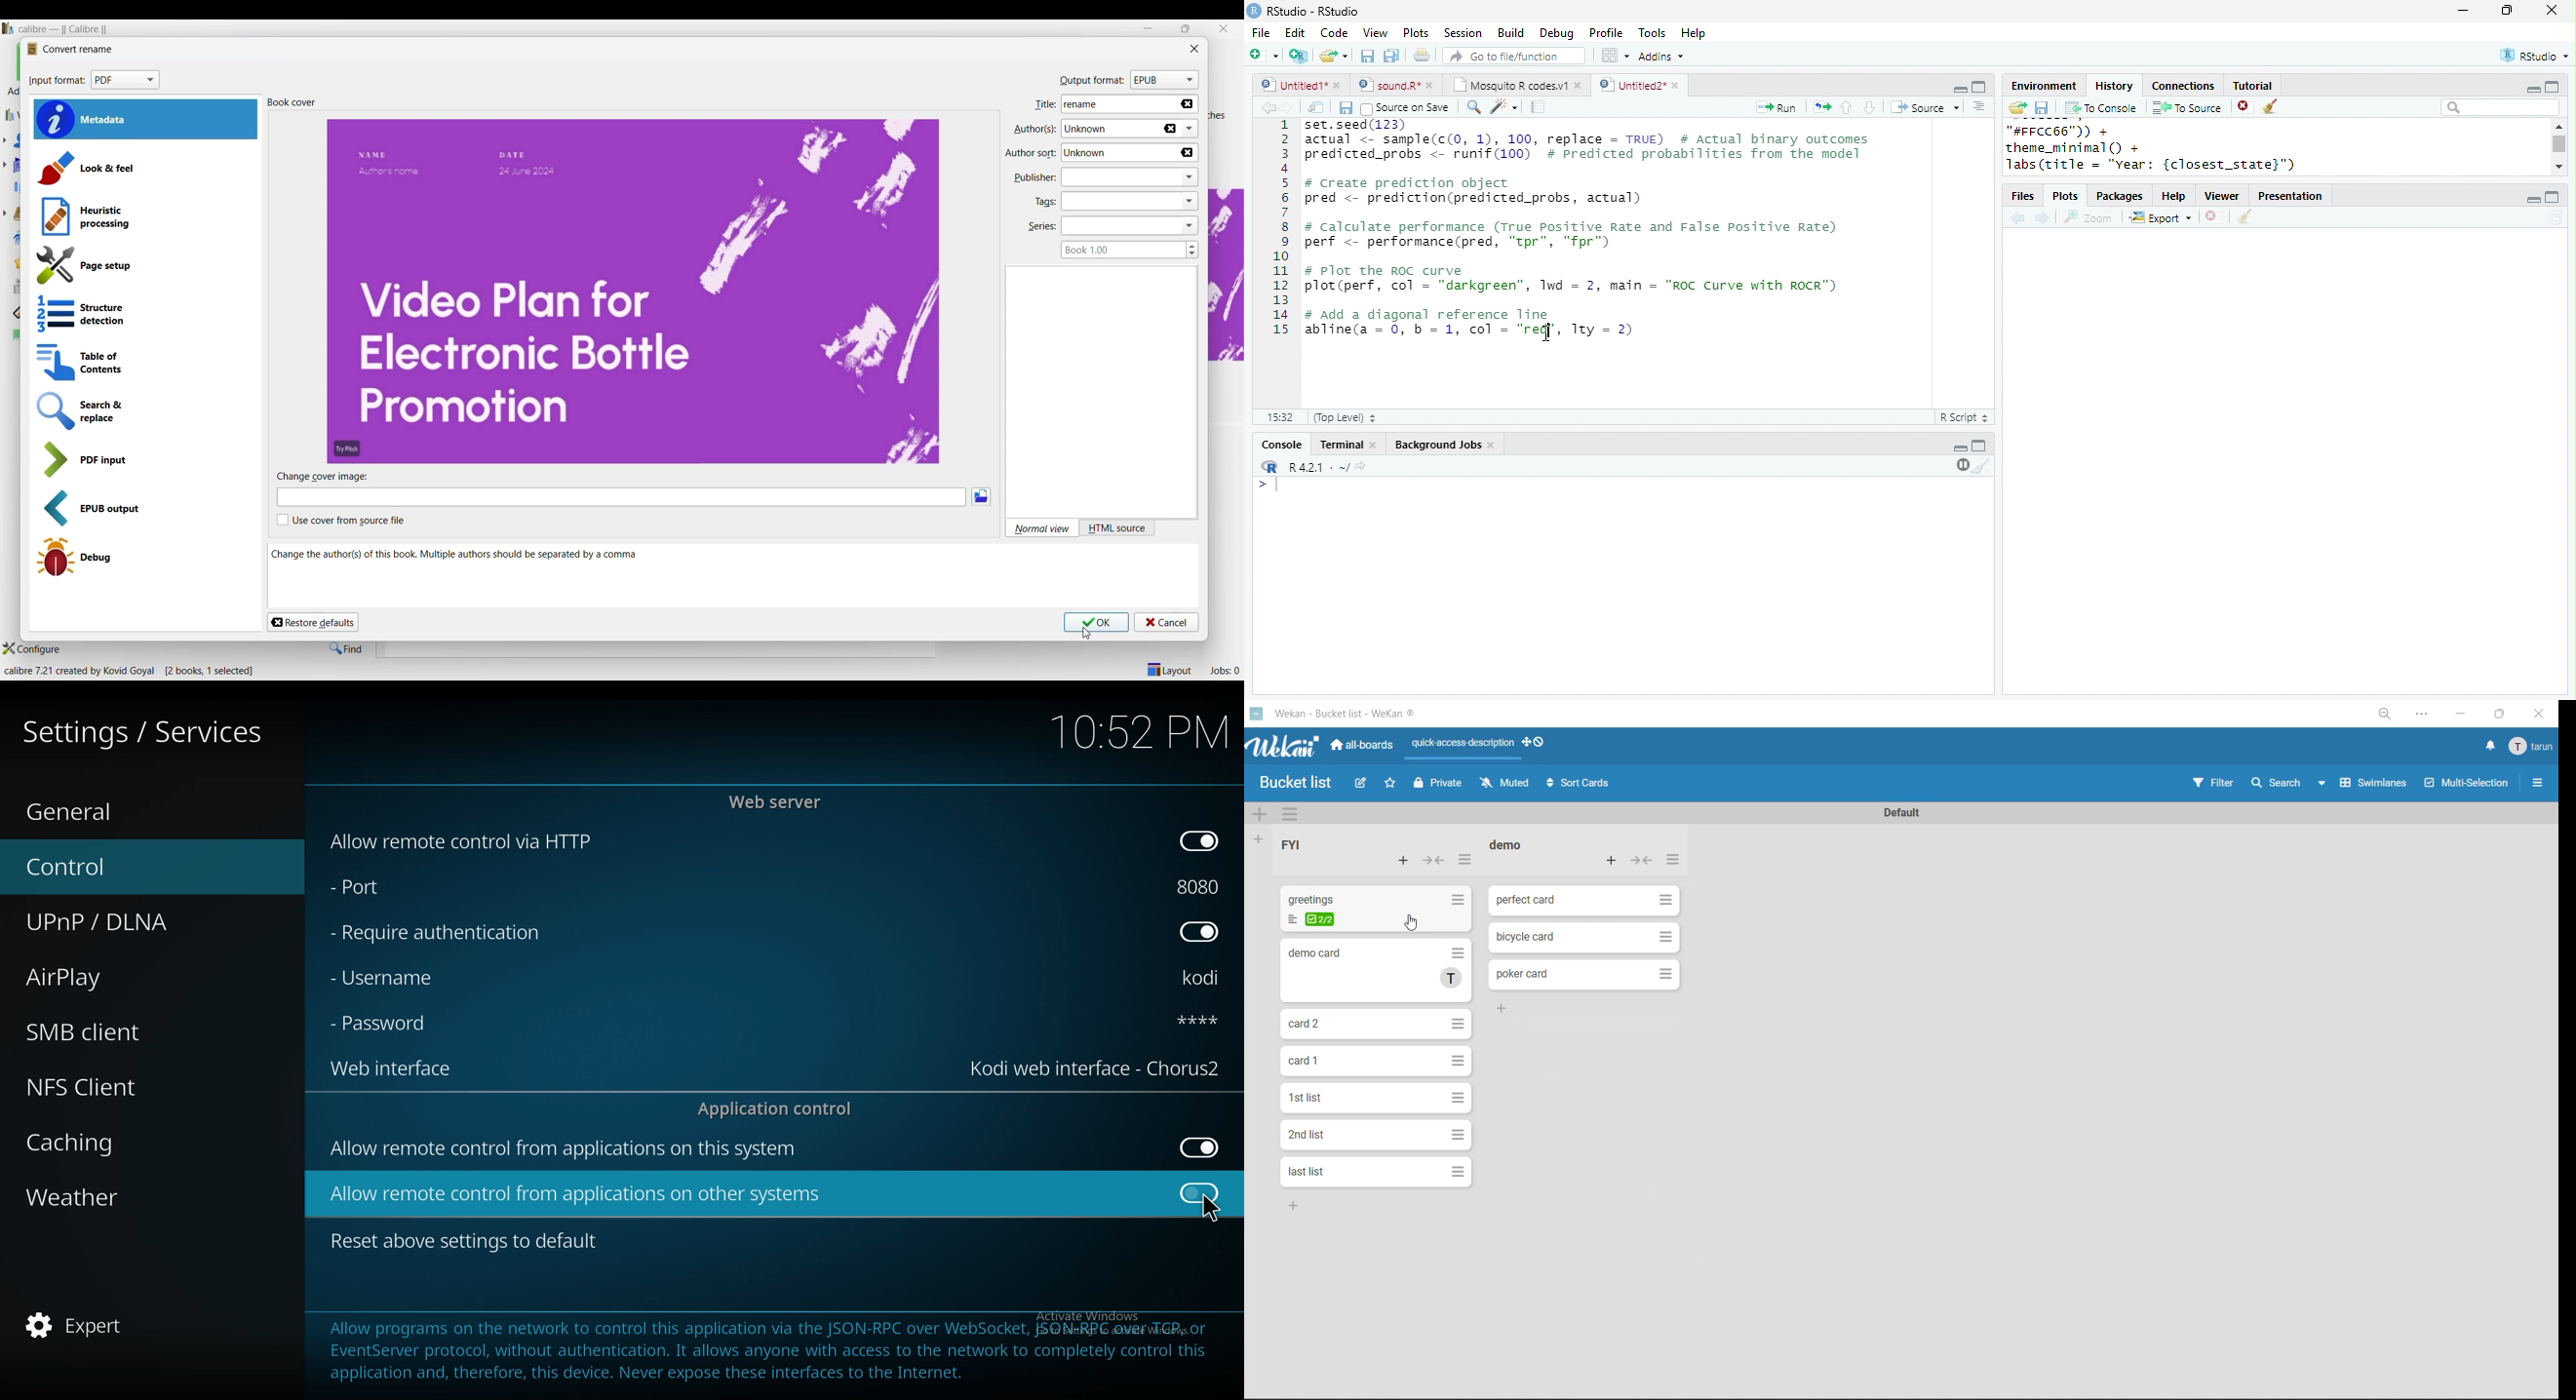 This screenshot has width=2576, height=1400. Describe the element at coordinates (1200, 1148) in the screenshot. I see `toggle` at that location.